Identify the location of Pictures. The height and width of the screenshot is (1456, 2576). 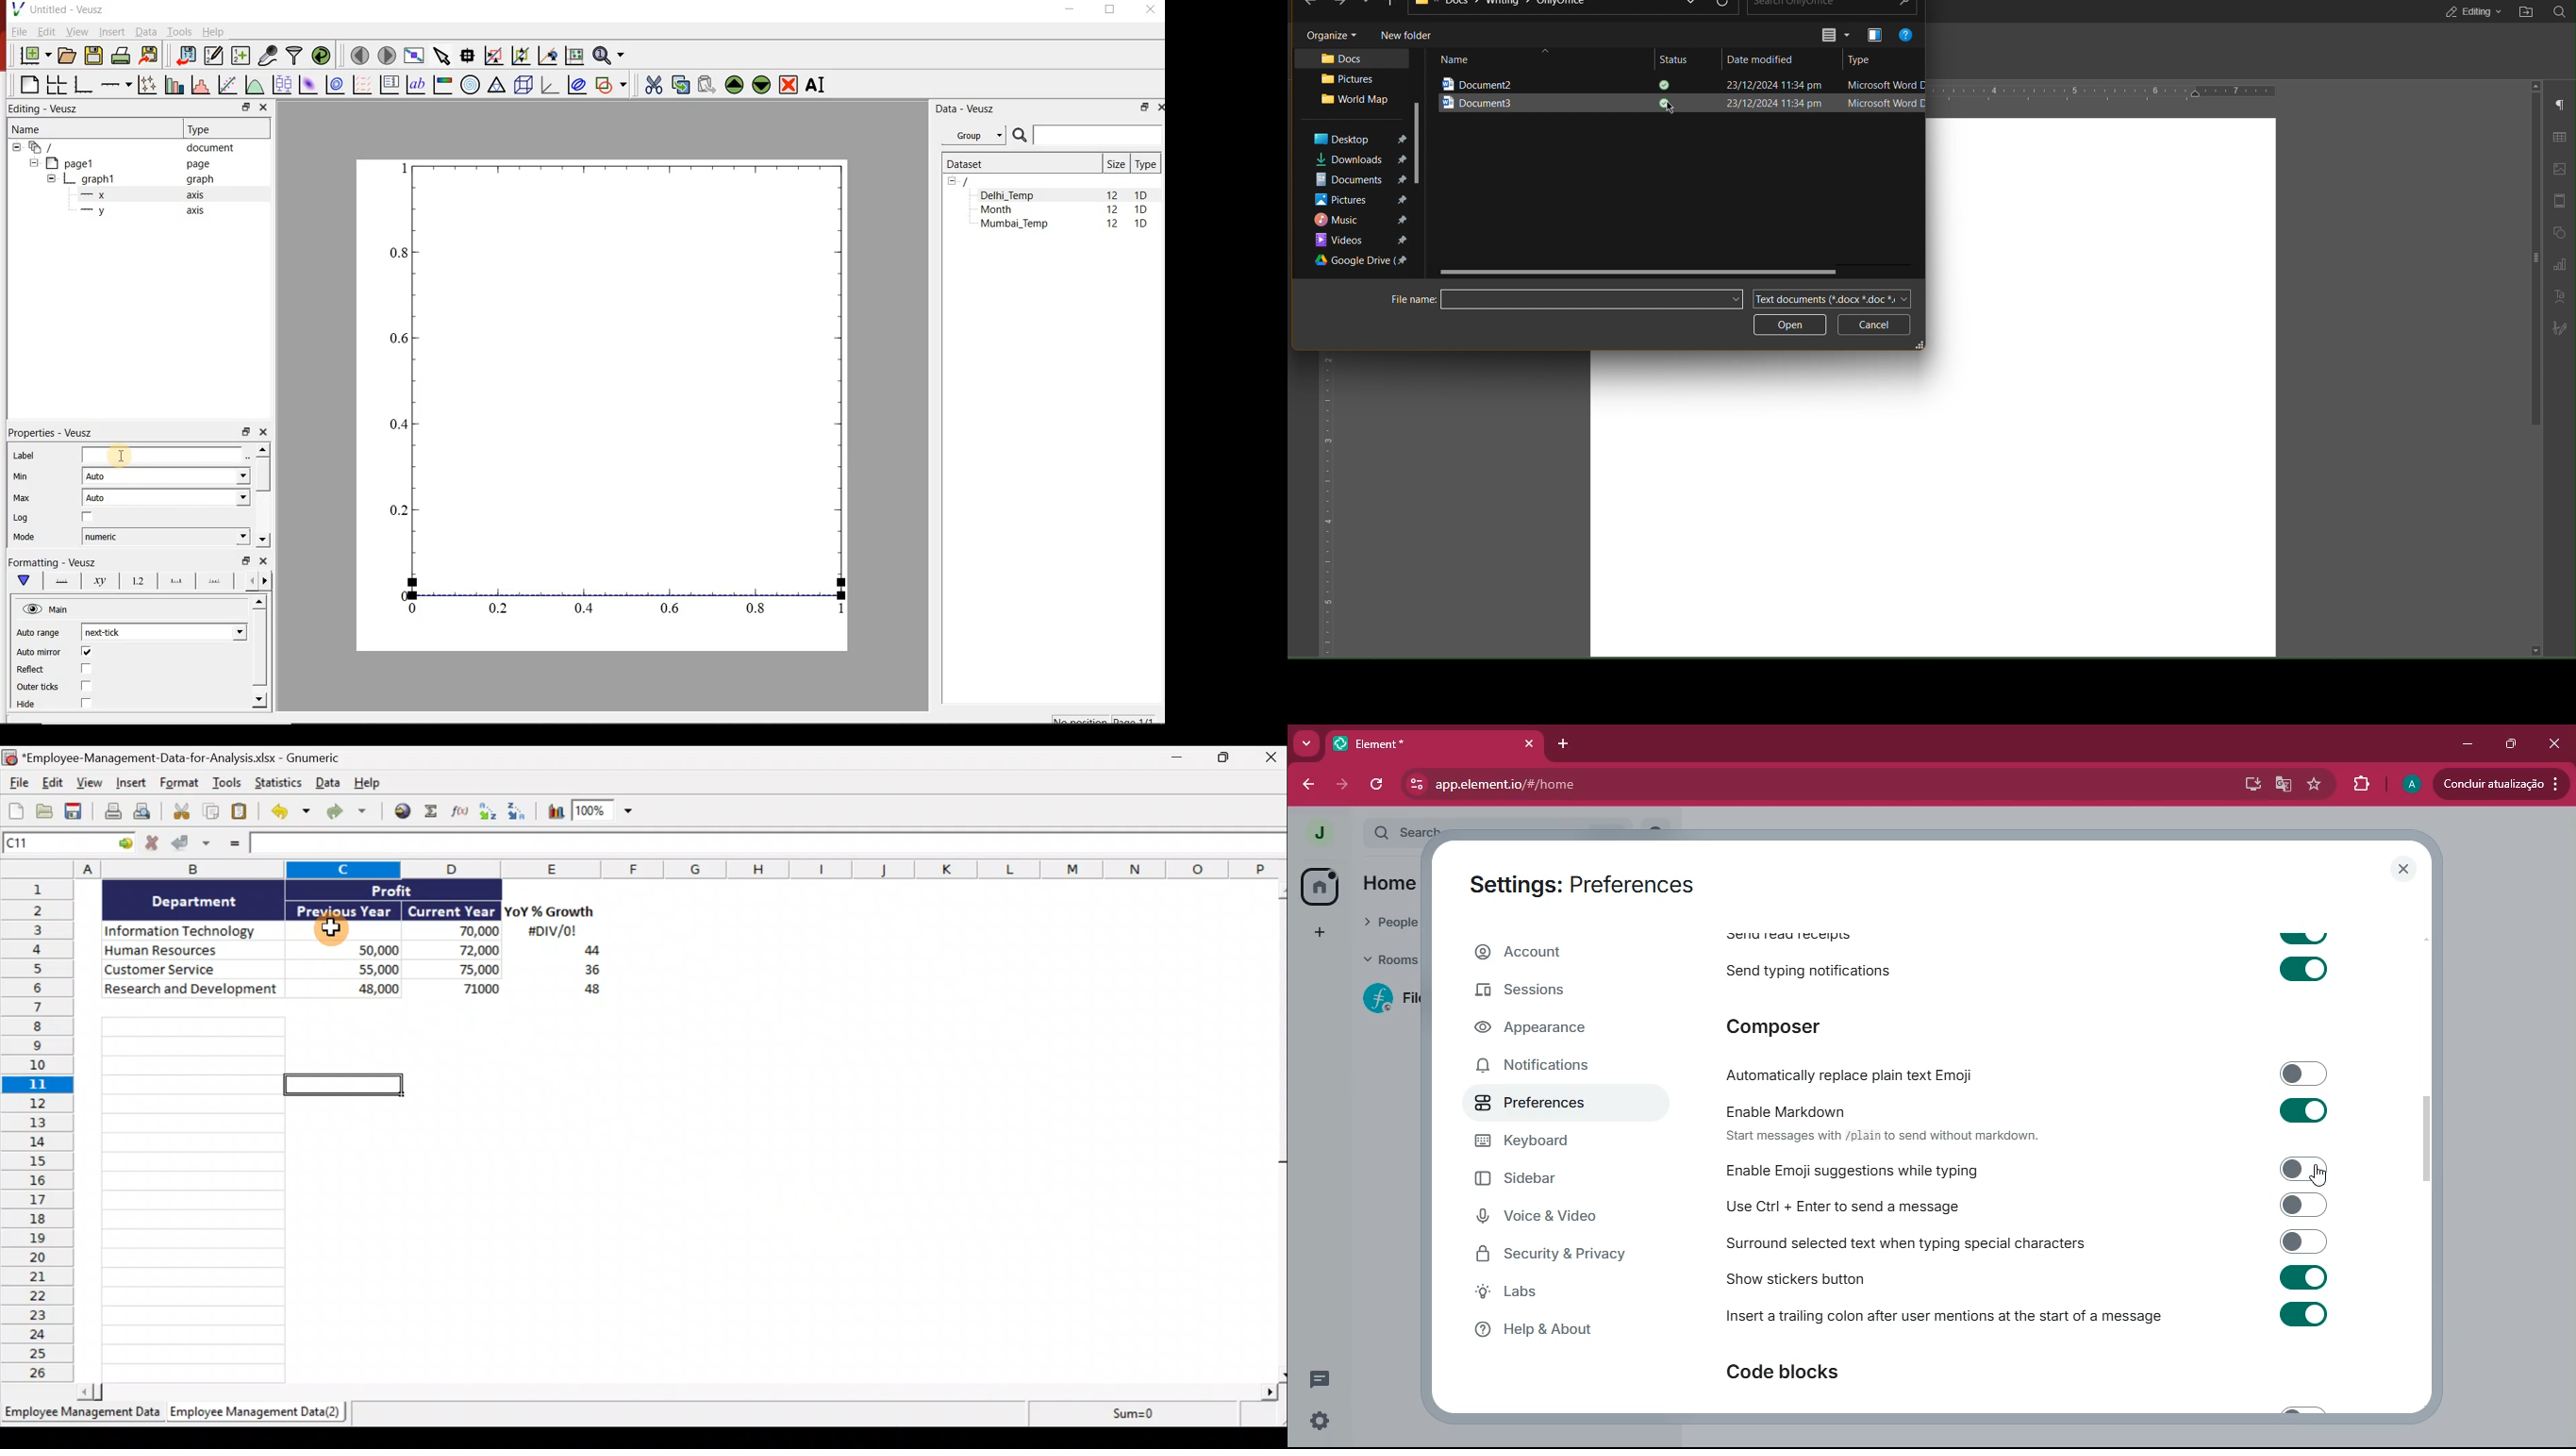
(1360, 202).